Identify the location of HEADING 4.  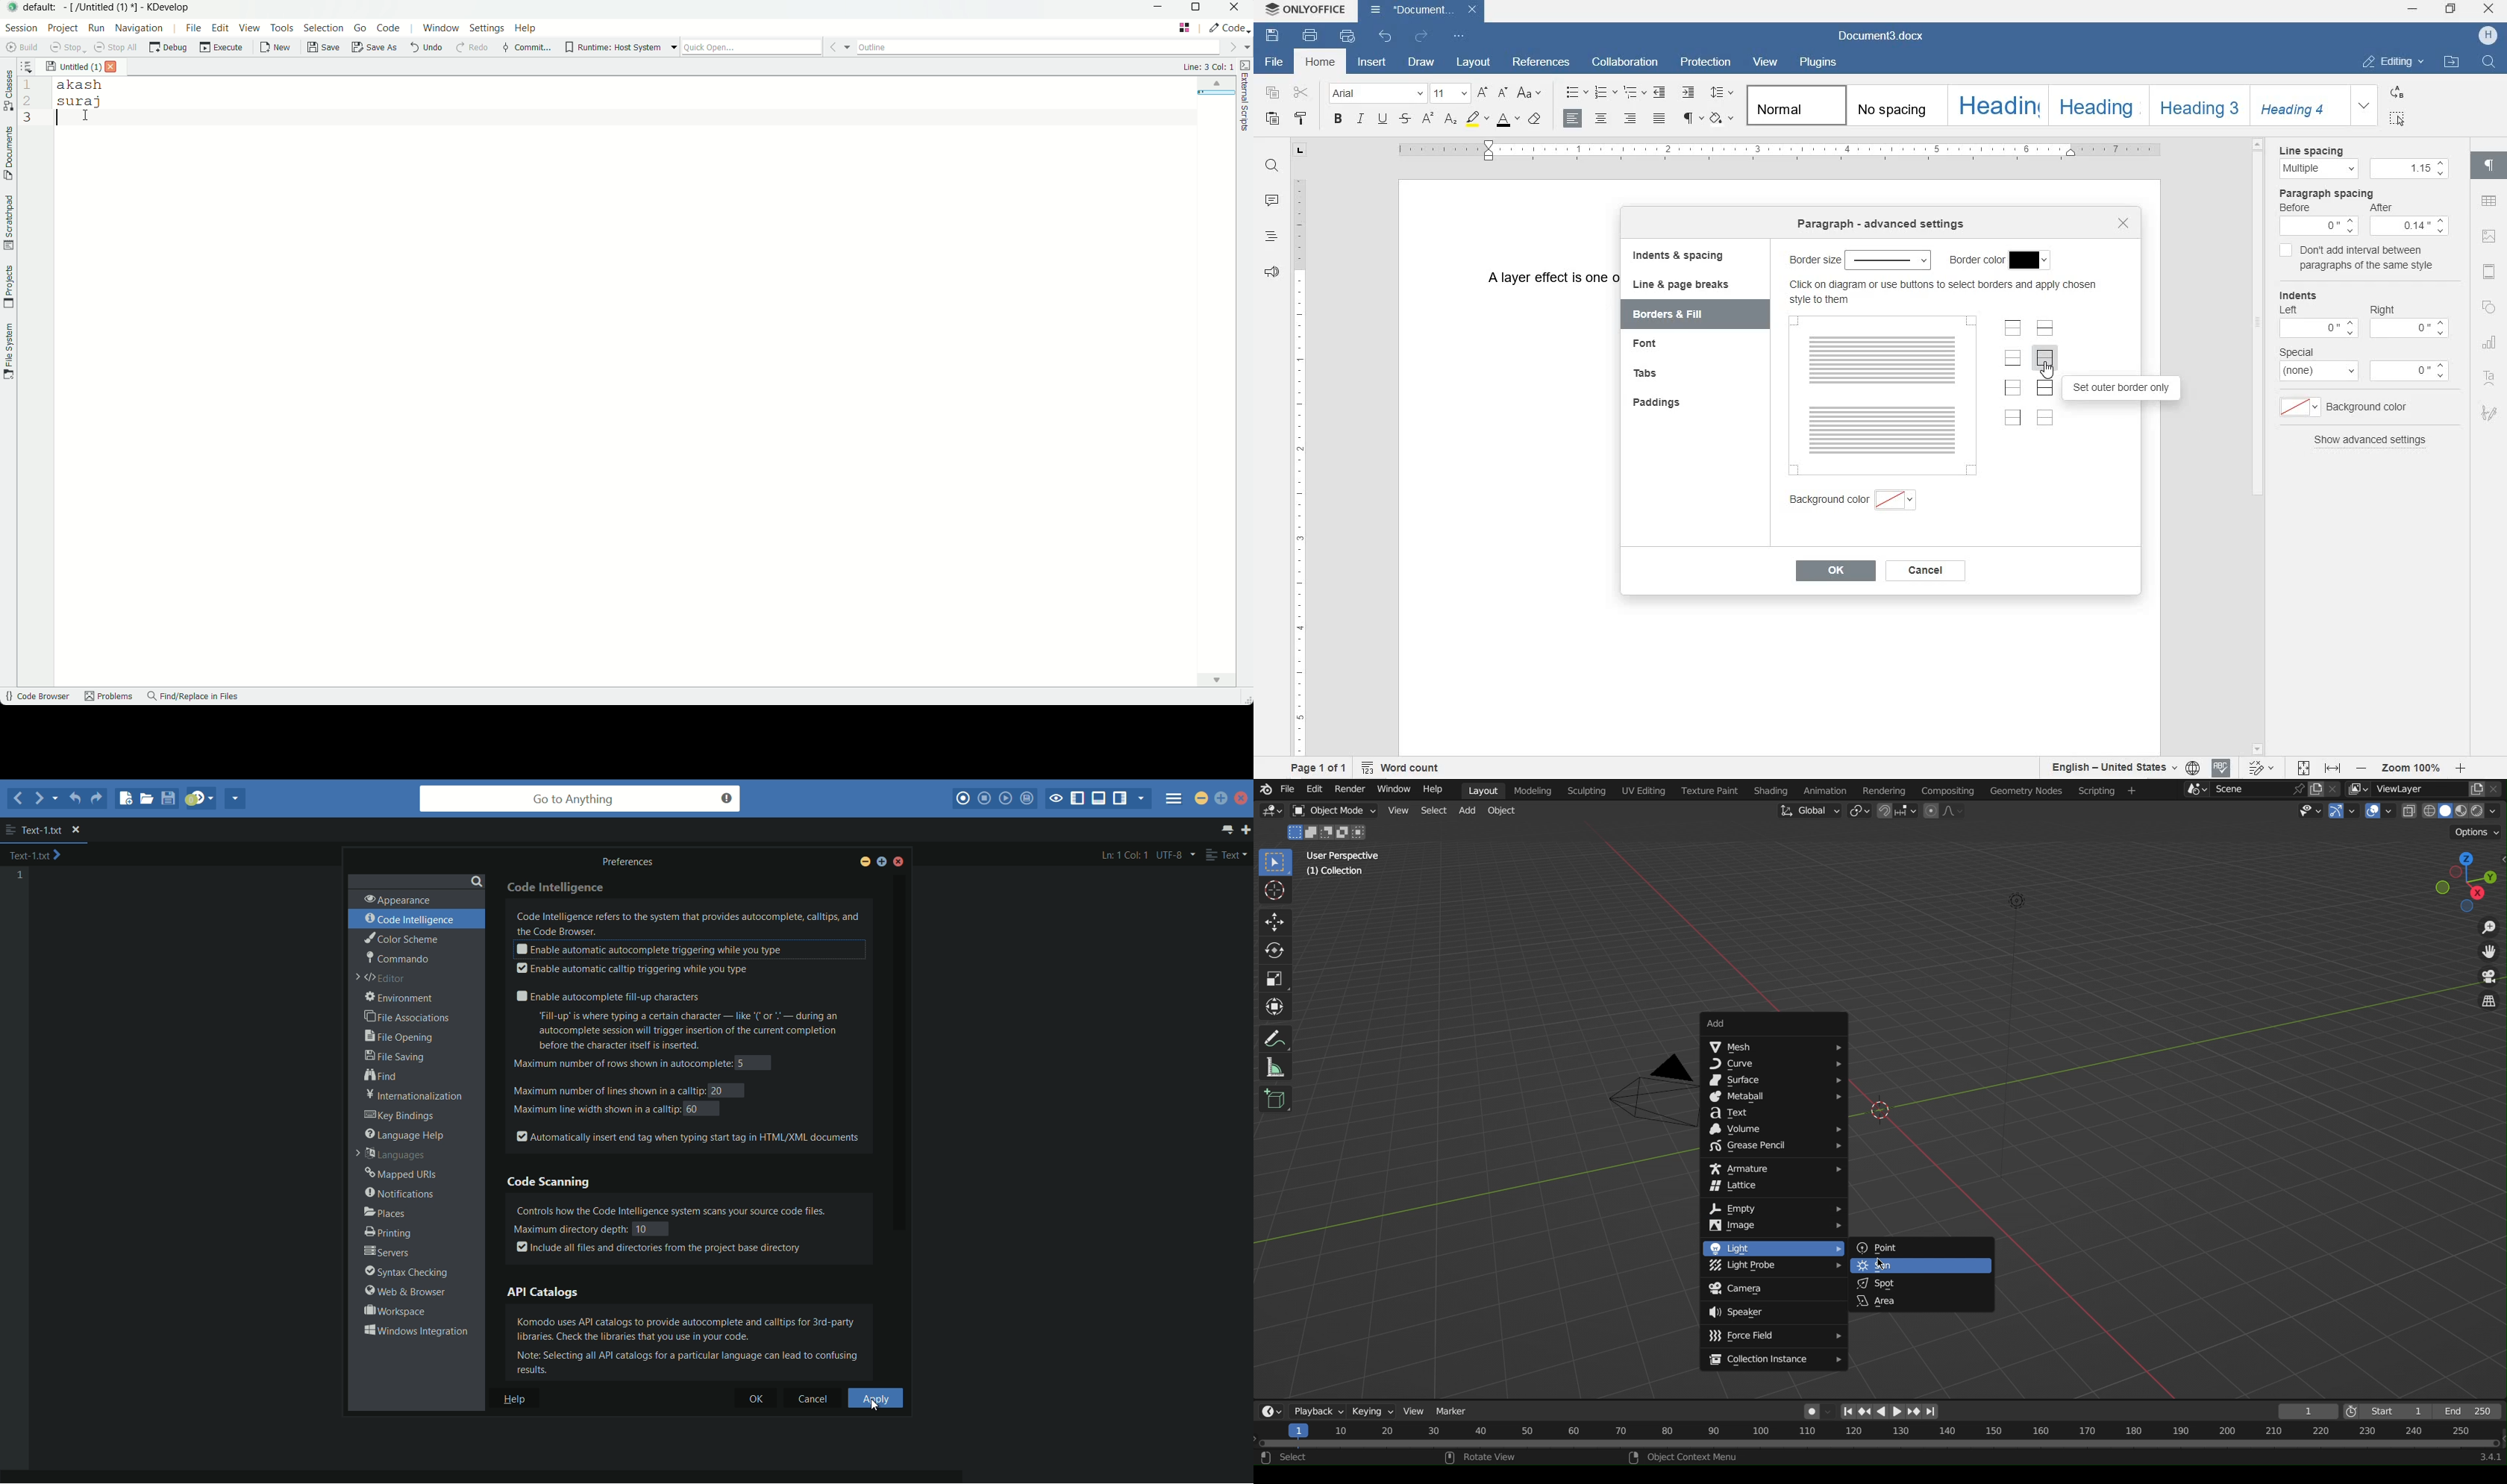
(2298, 105).